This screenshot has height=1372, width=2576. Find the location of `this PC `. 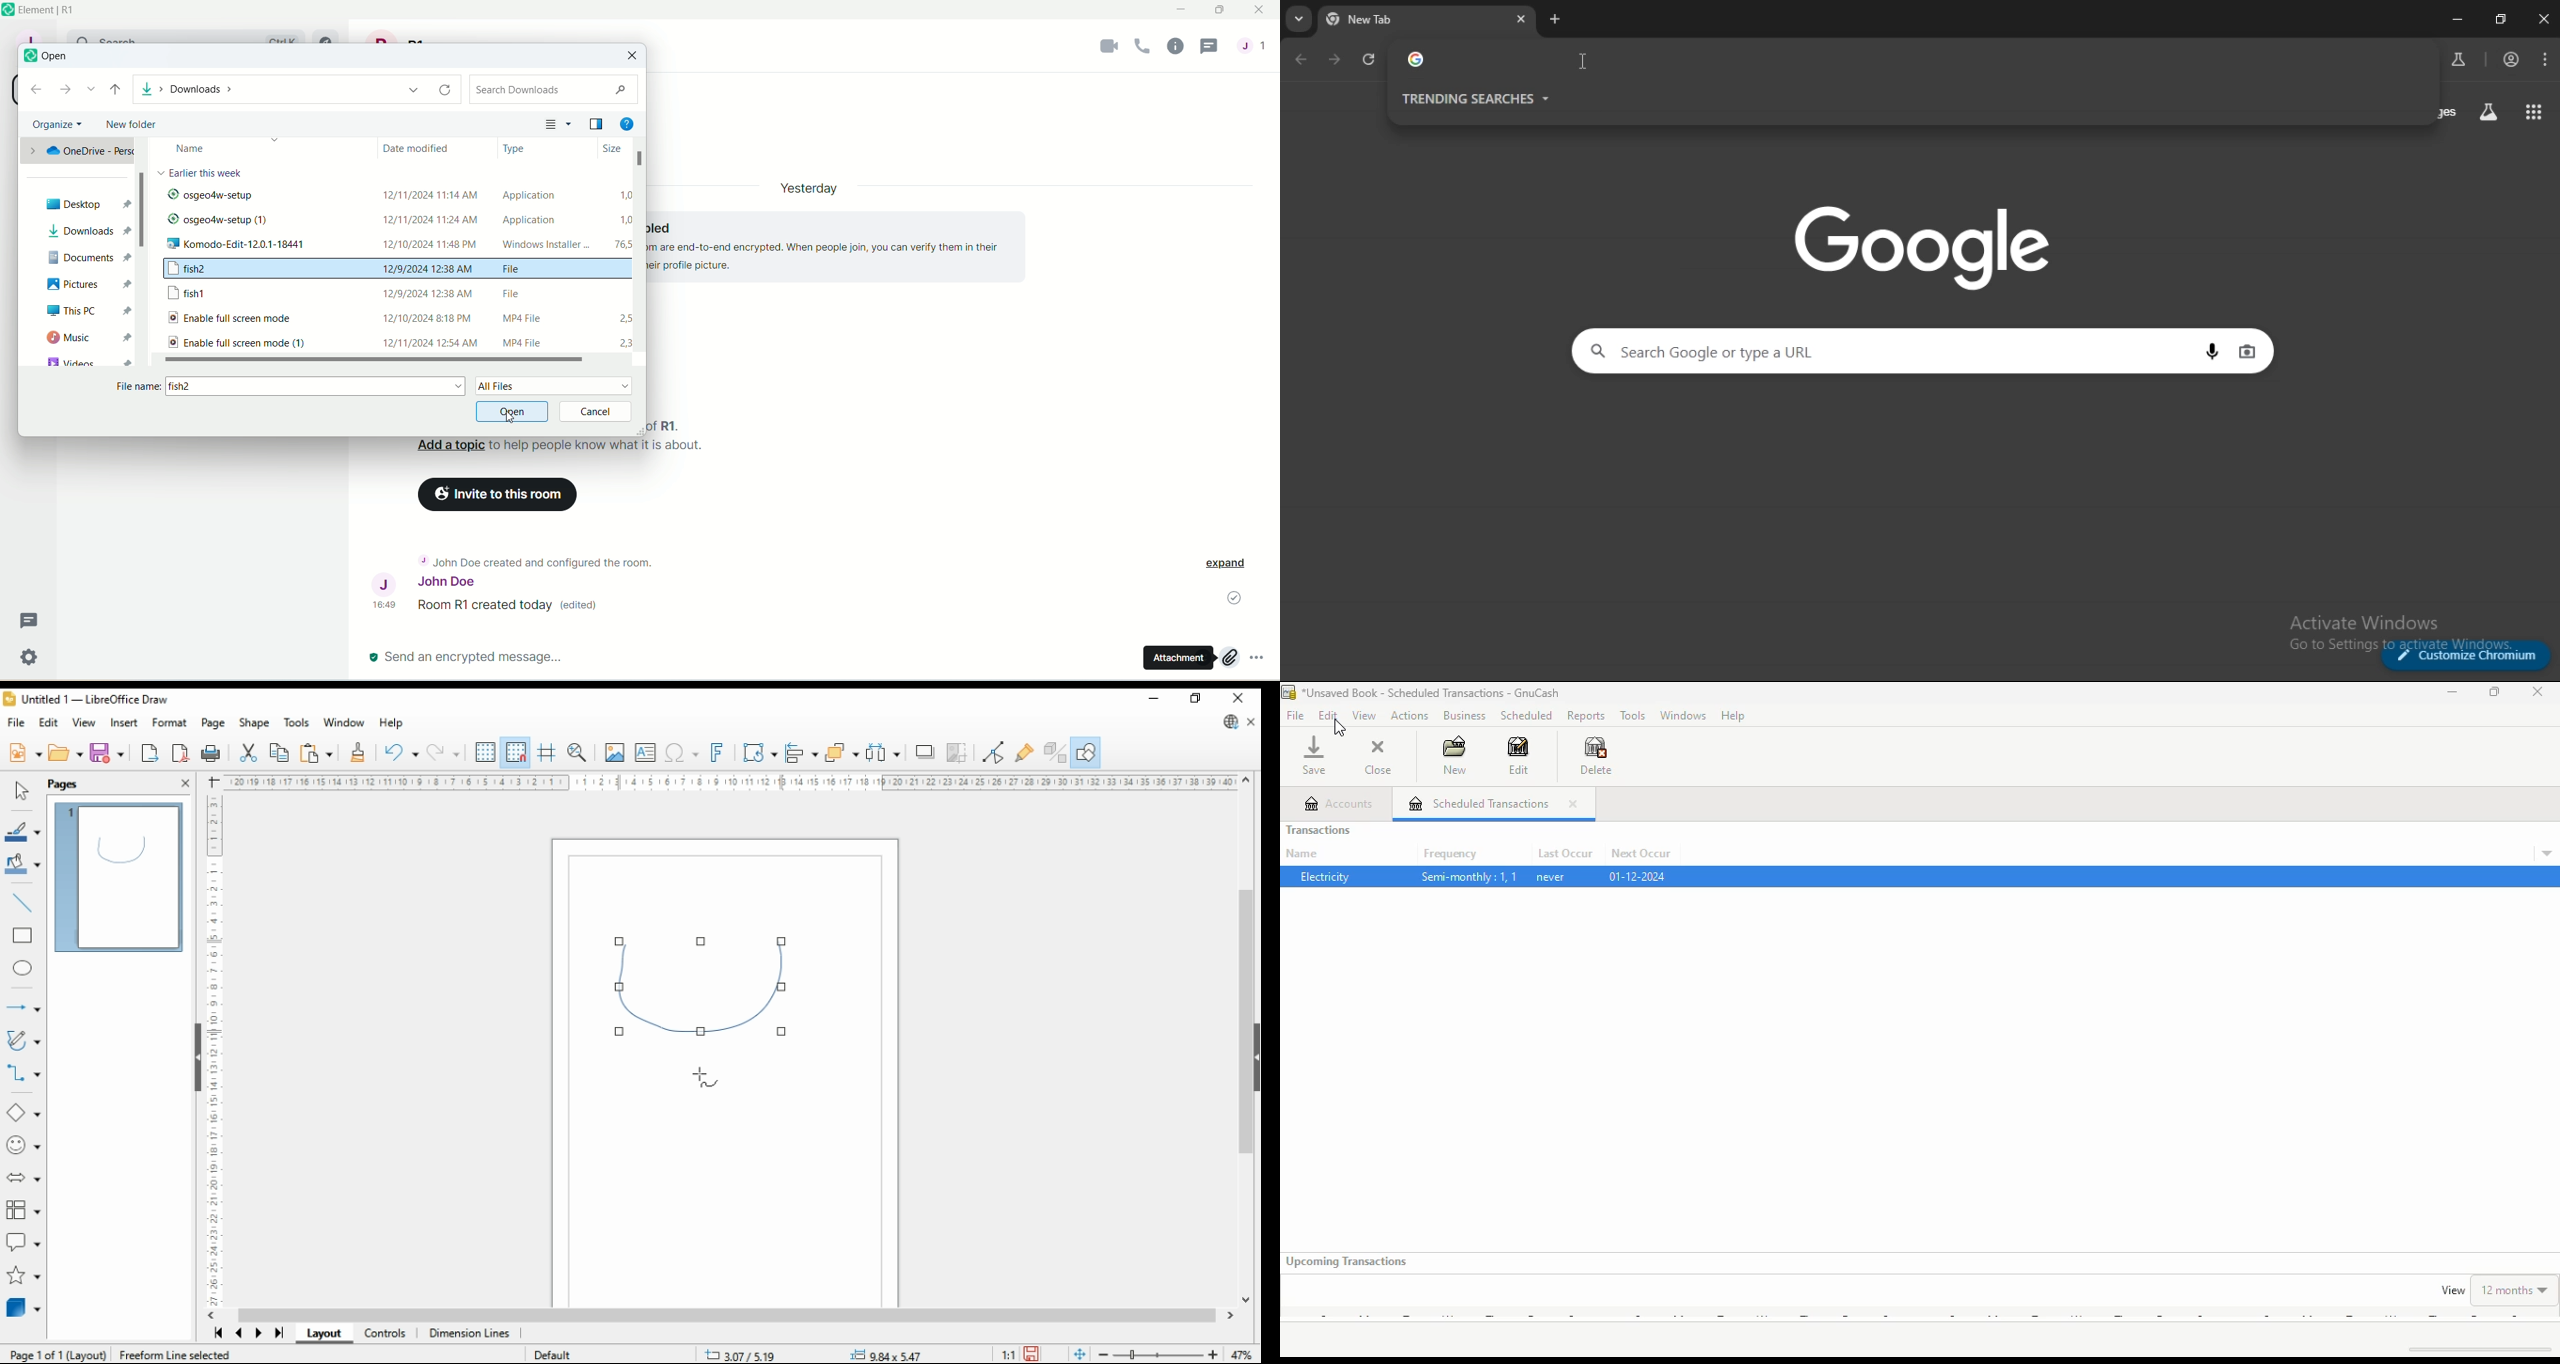

this PC  is located at coordinates (89, 314).